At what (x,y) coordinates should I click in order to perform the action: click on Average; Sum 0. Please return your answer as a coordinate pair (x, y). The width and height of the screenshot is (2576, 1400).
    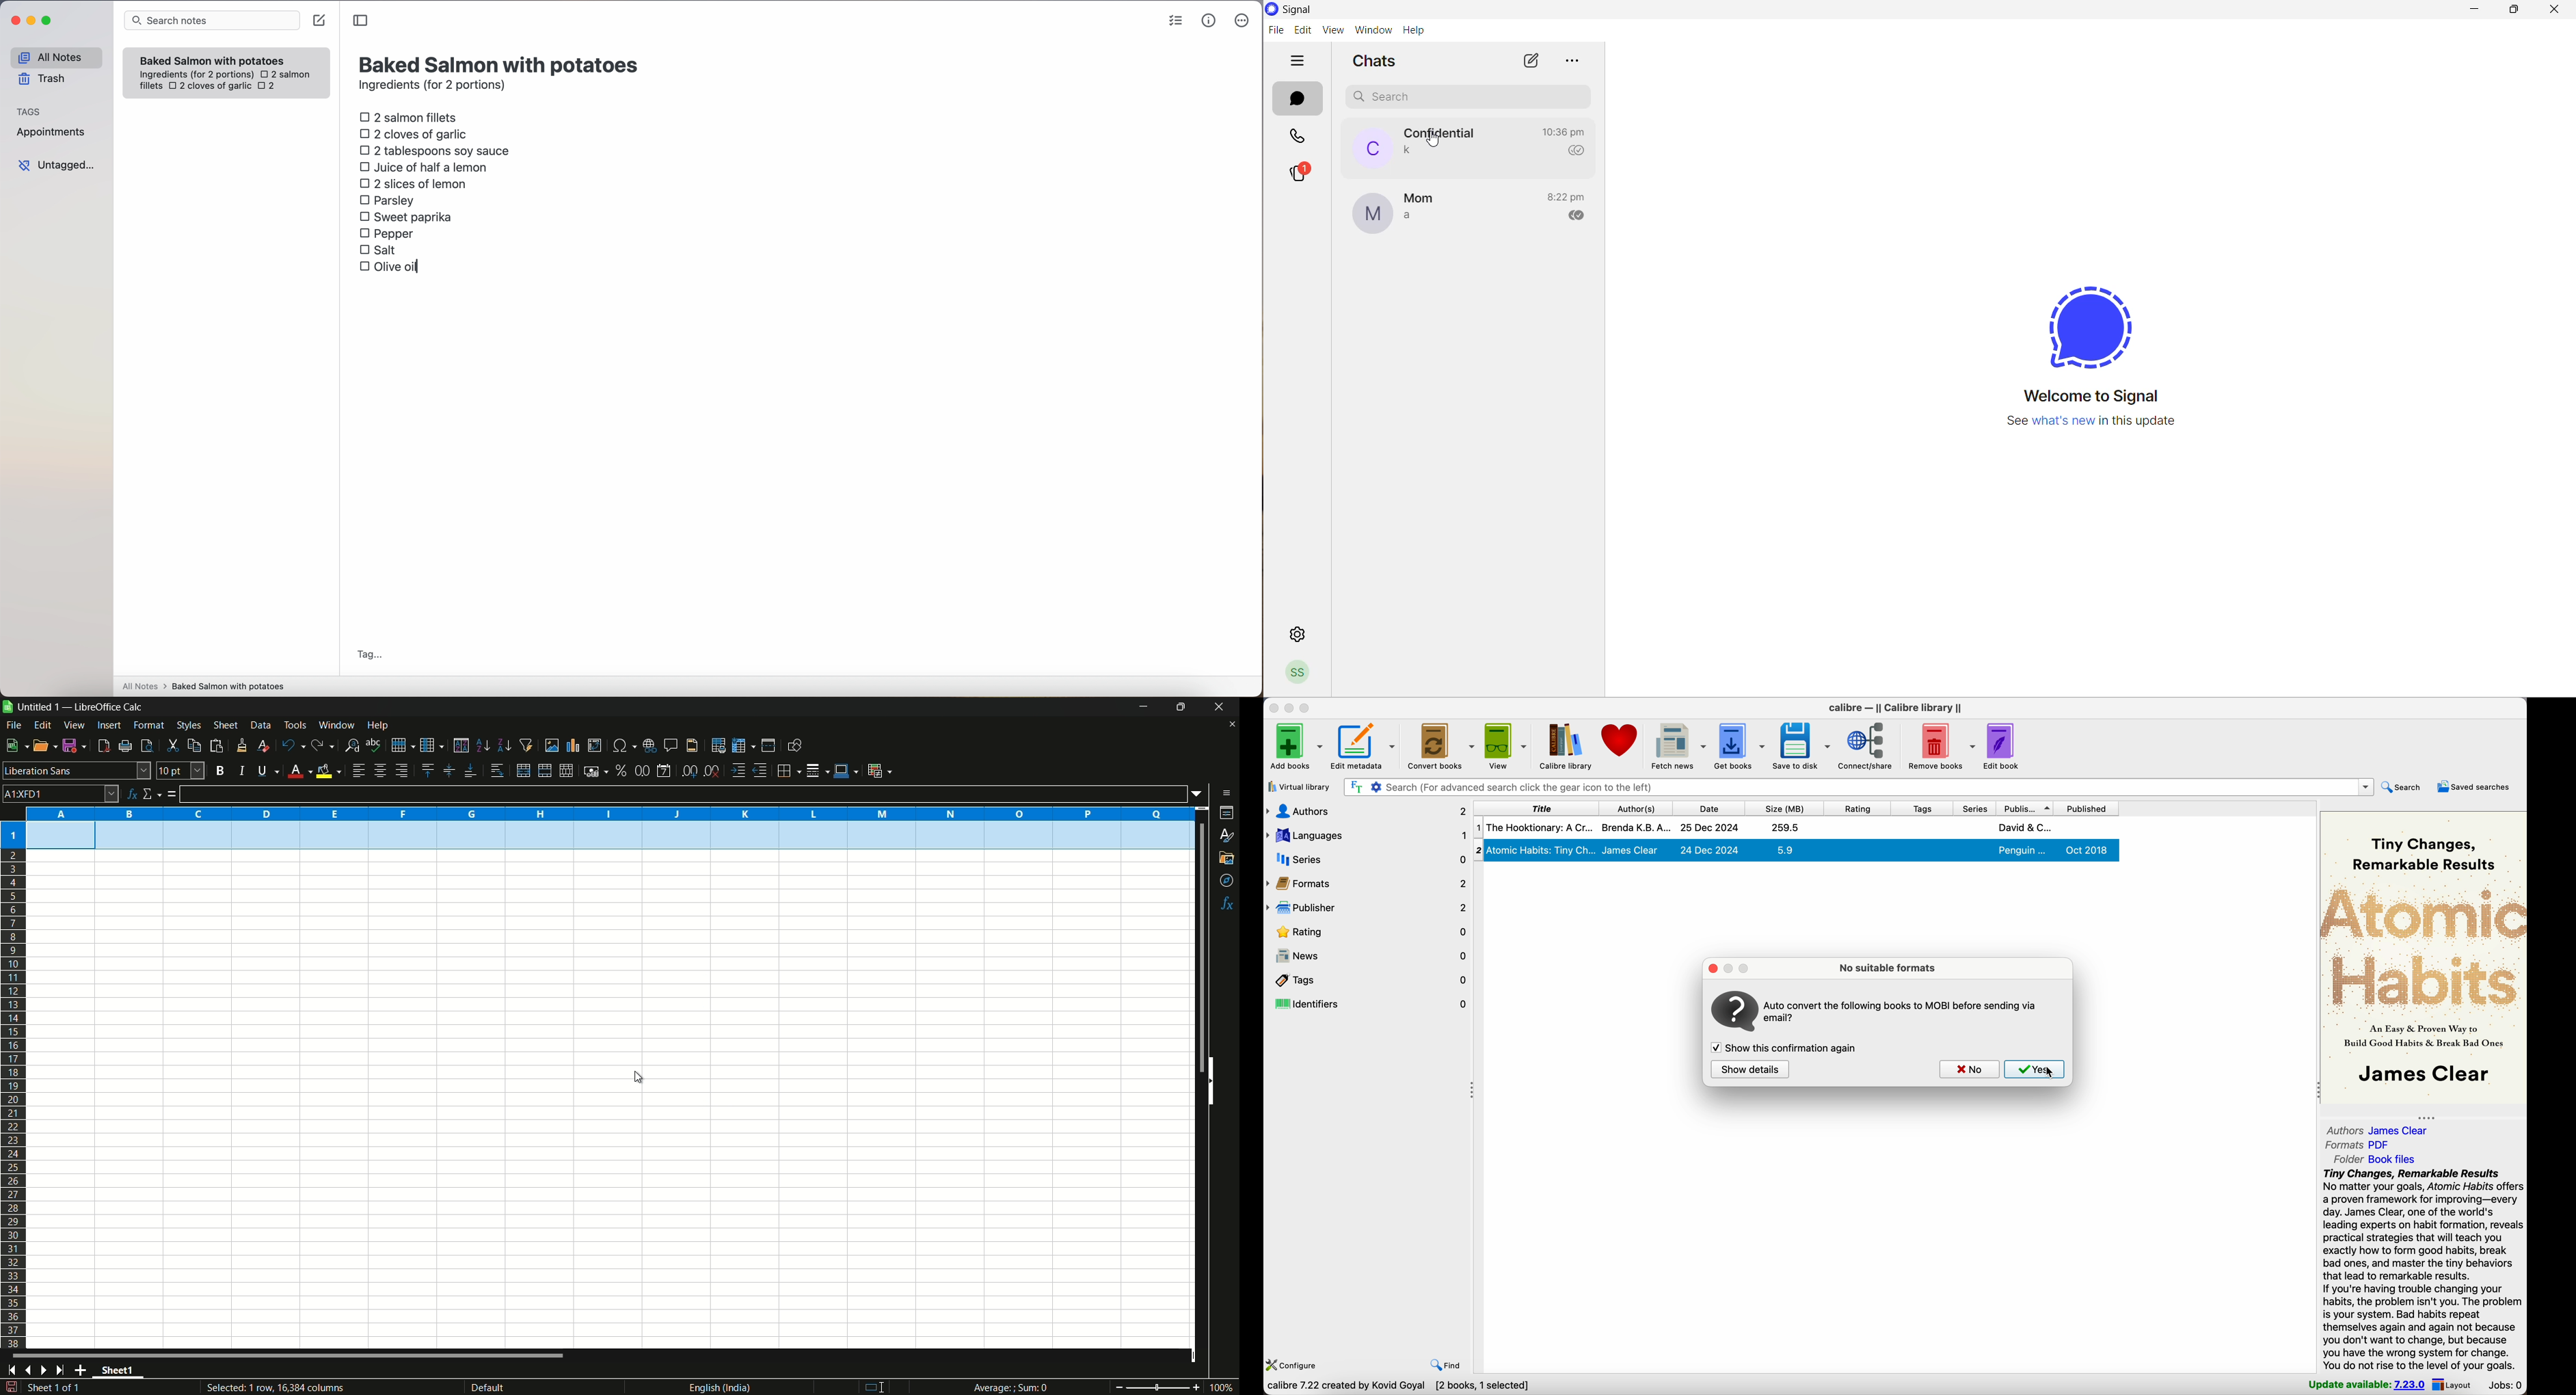
    Looking at the image, I should click on (1011, 1389).